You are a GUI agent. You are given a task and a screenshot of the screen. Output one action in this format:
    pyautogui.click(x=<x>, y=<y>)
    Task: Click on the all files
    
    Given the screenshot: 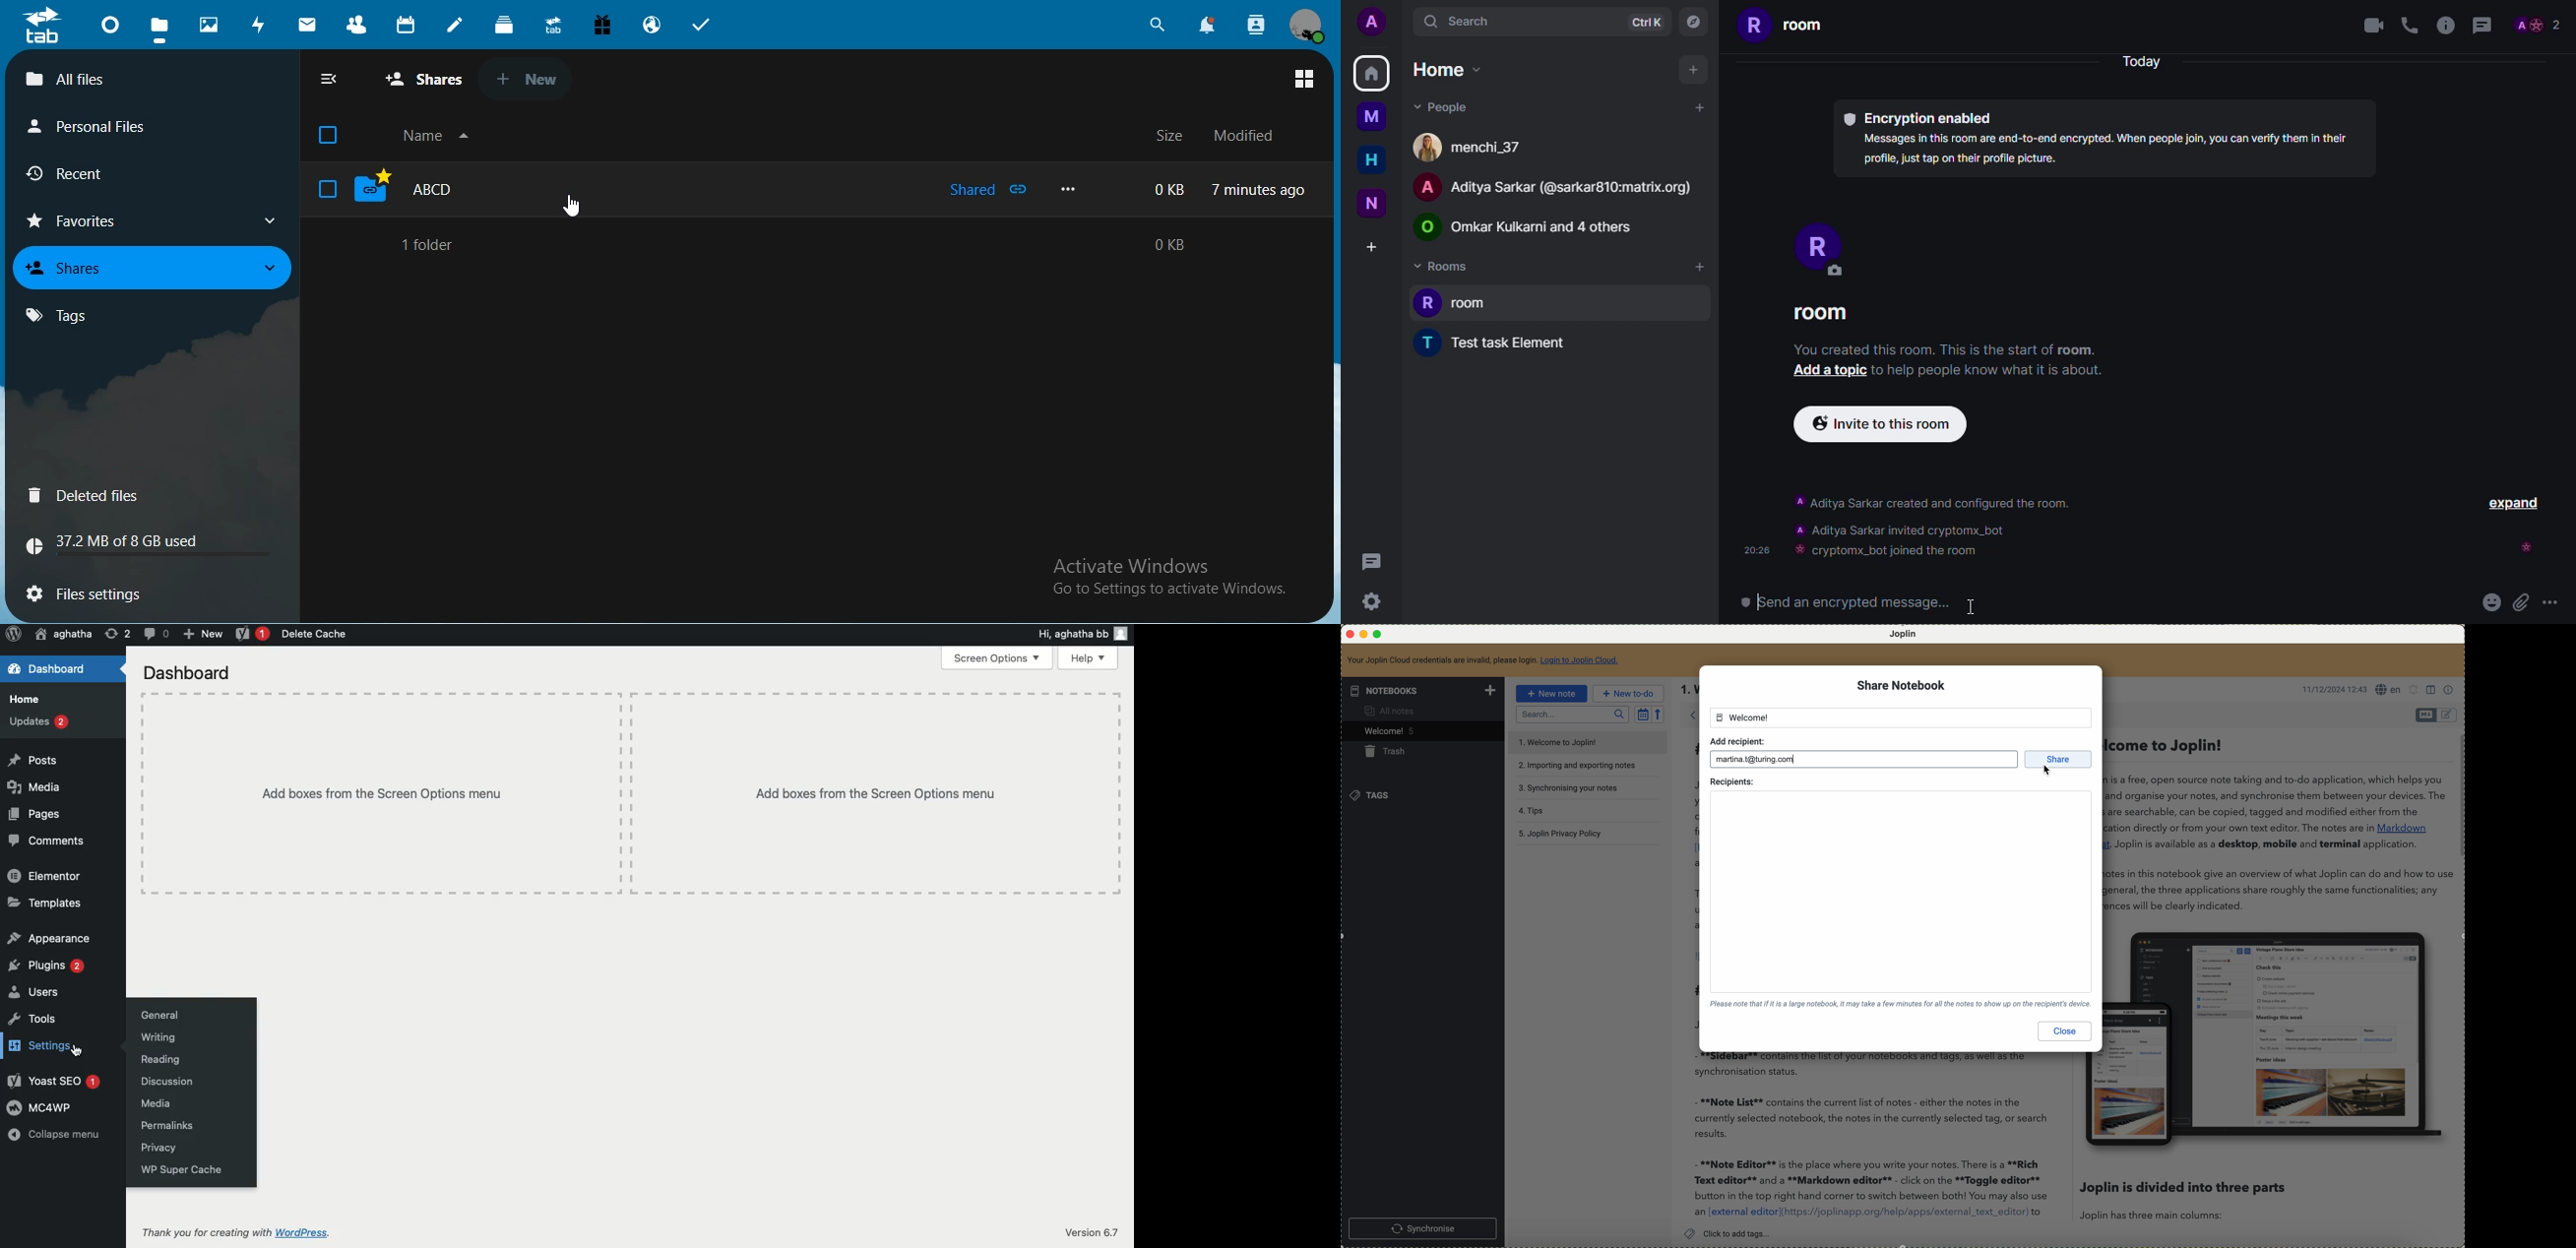 What is the action you would take?
    pyautogui.click(x=425, y=81)
    